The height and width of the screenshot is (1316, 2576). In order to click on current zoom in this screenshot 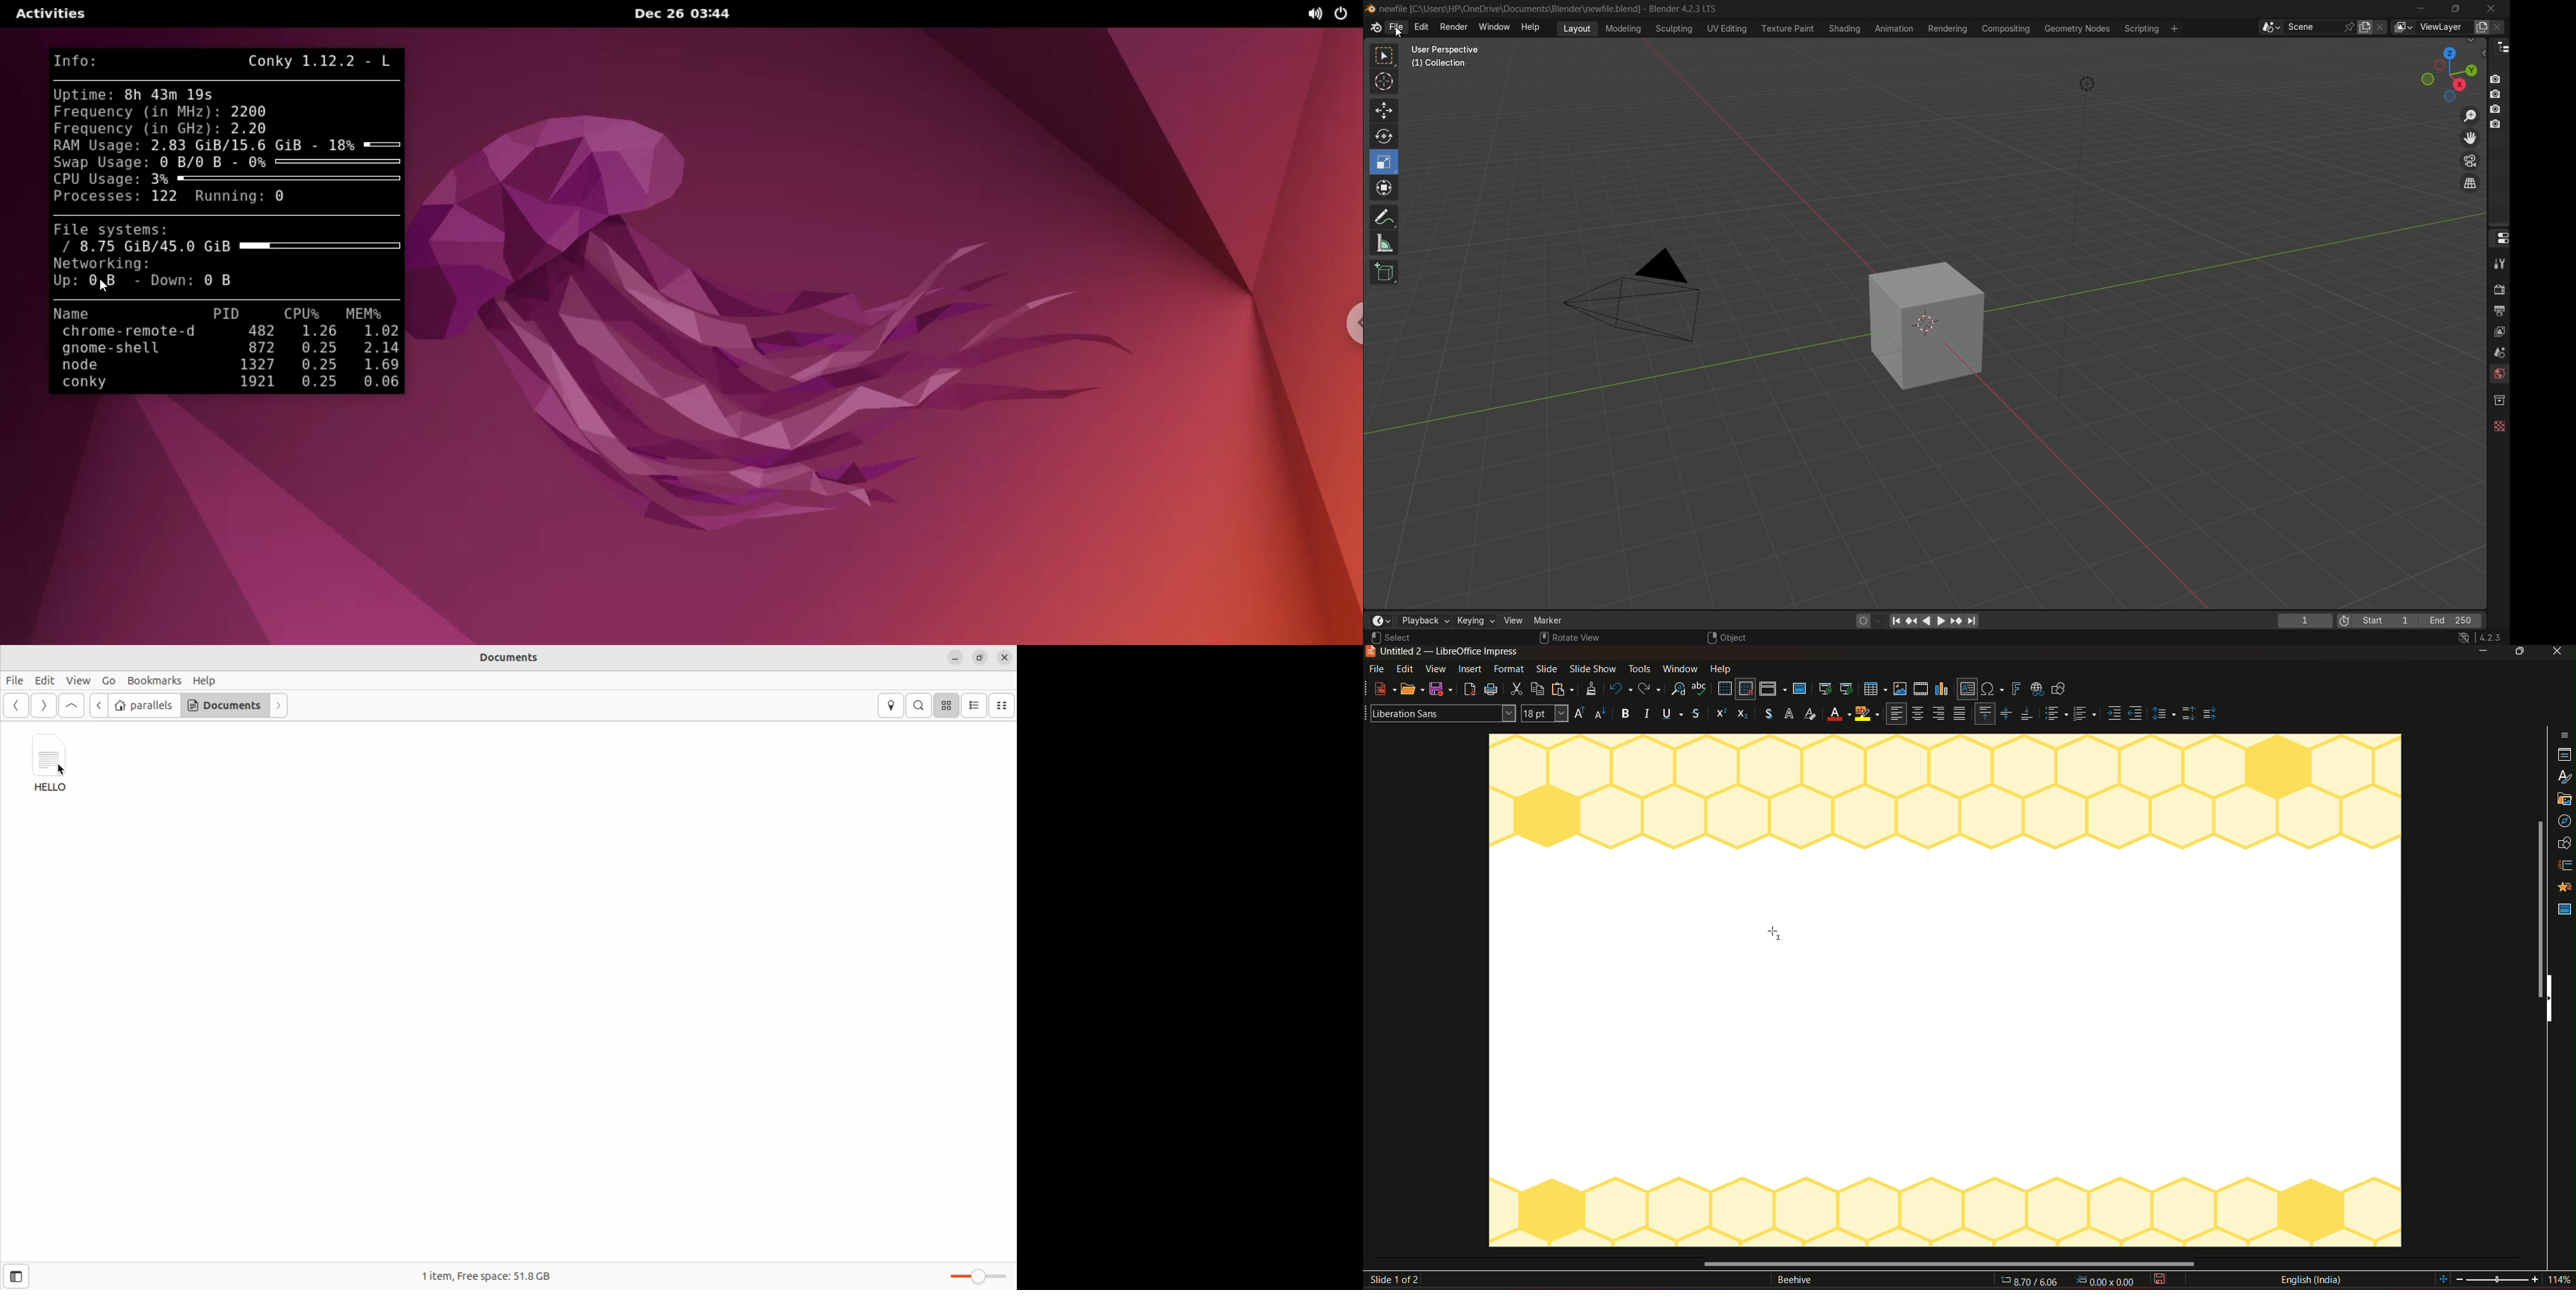, I will do `click(2564, 1281)`.